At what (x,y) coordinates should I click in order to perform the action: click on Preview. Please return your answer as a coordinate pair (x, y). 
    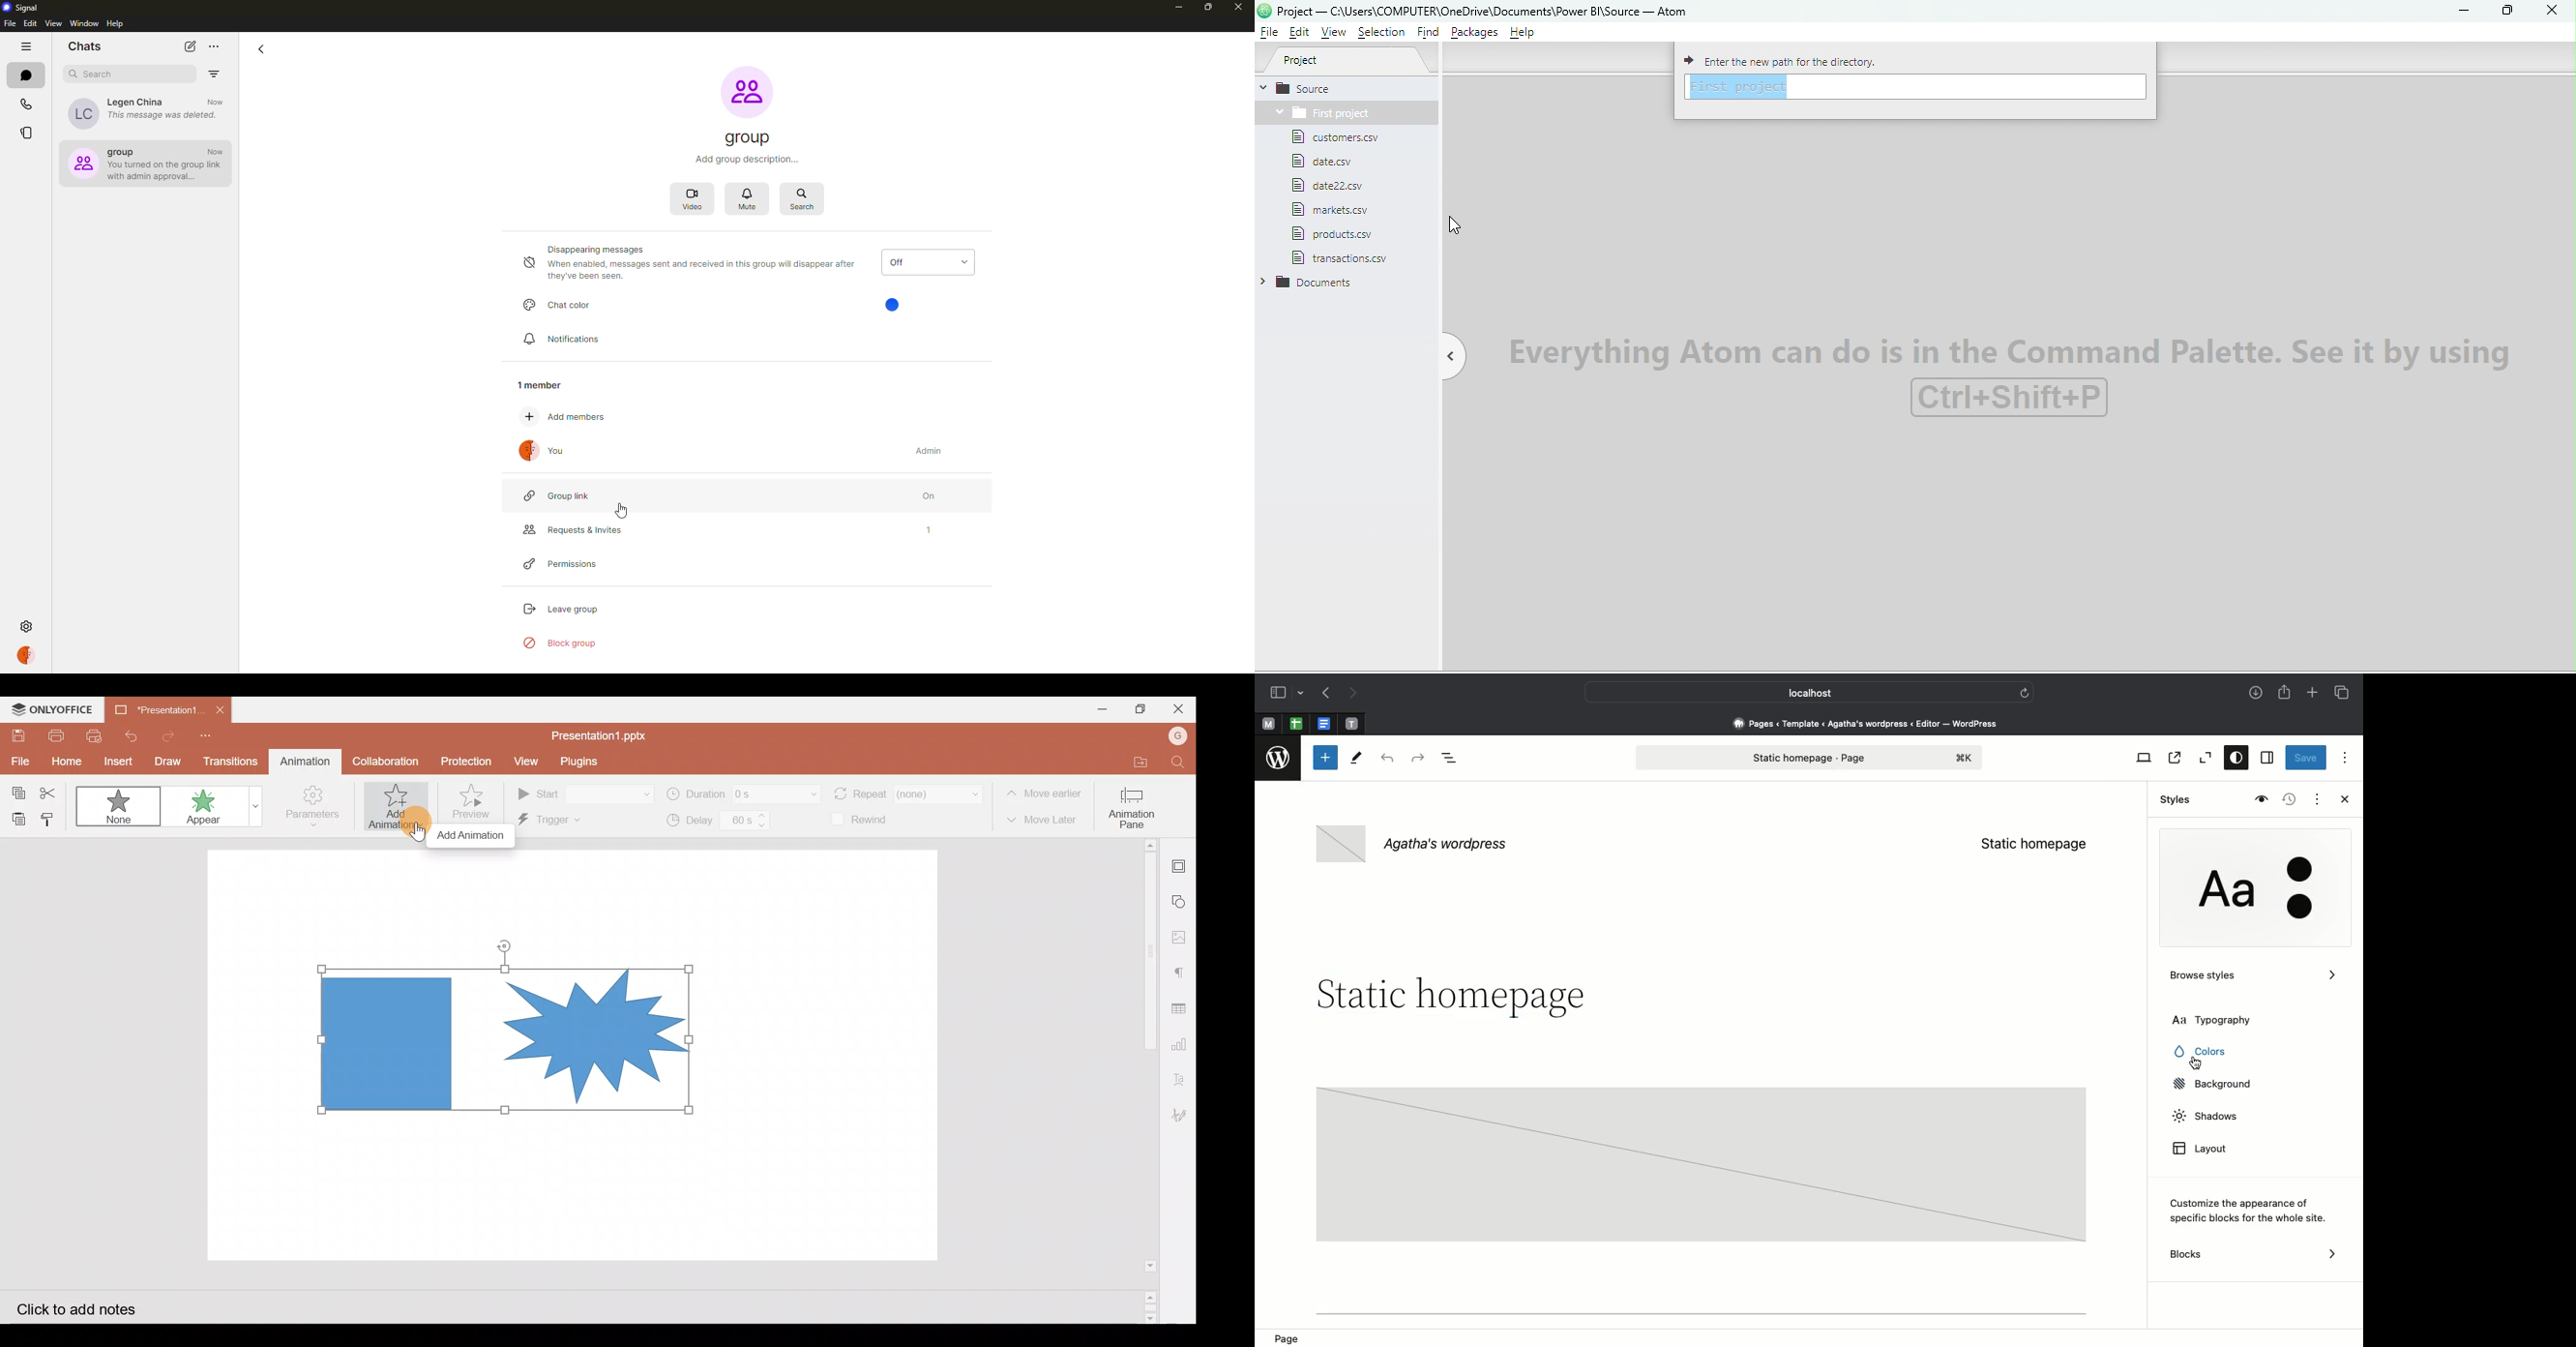
    Looking at the image, I should click on (475, 803).